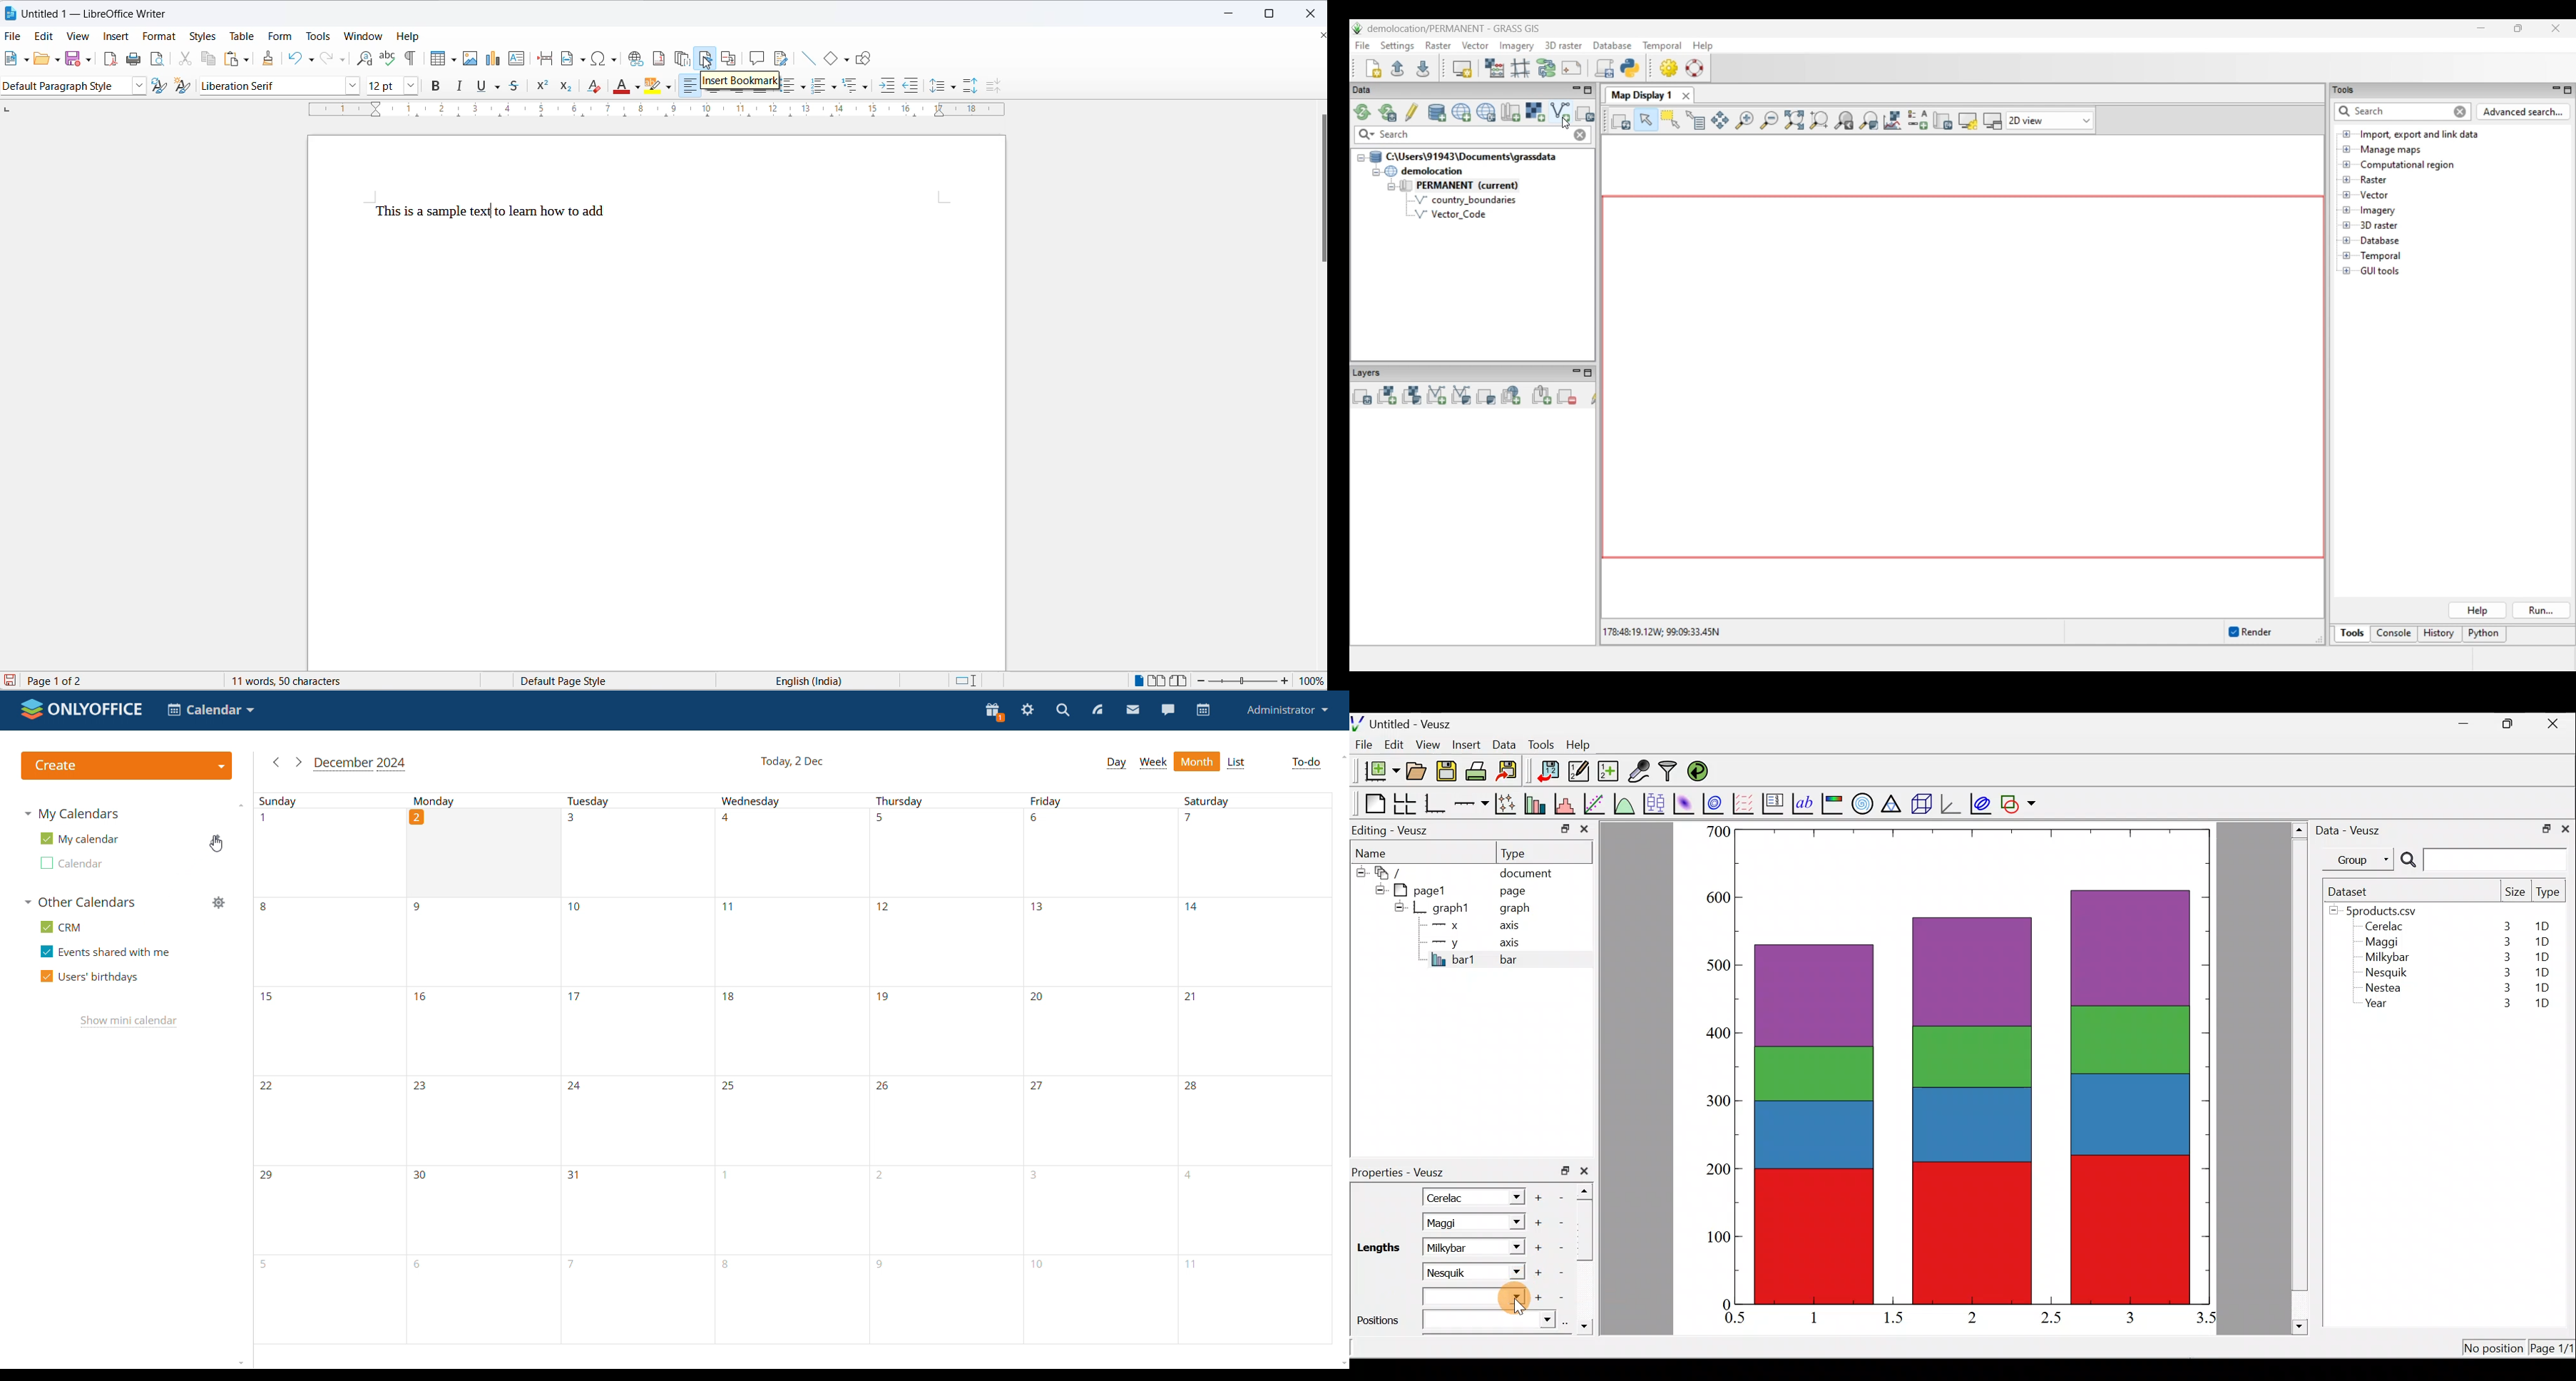 Image resolution: width=2576 pixels, height=1400 pixels. What do you see at coordinates (13, 36) in the screenshot?
I see `file` at bounding box center [13, 36].